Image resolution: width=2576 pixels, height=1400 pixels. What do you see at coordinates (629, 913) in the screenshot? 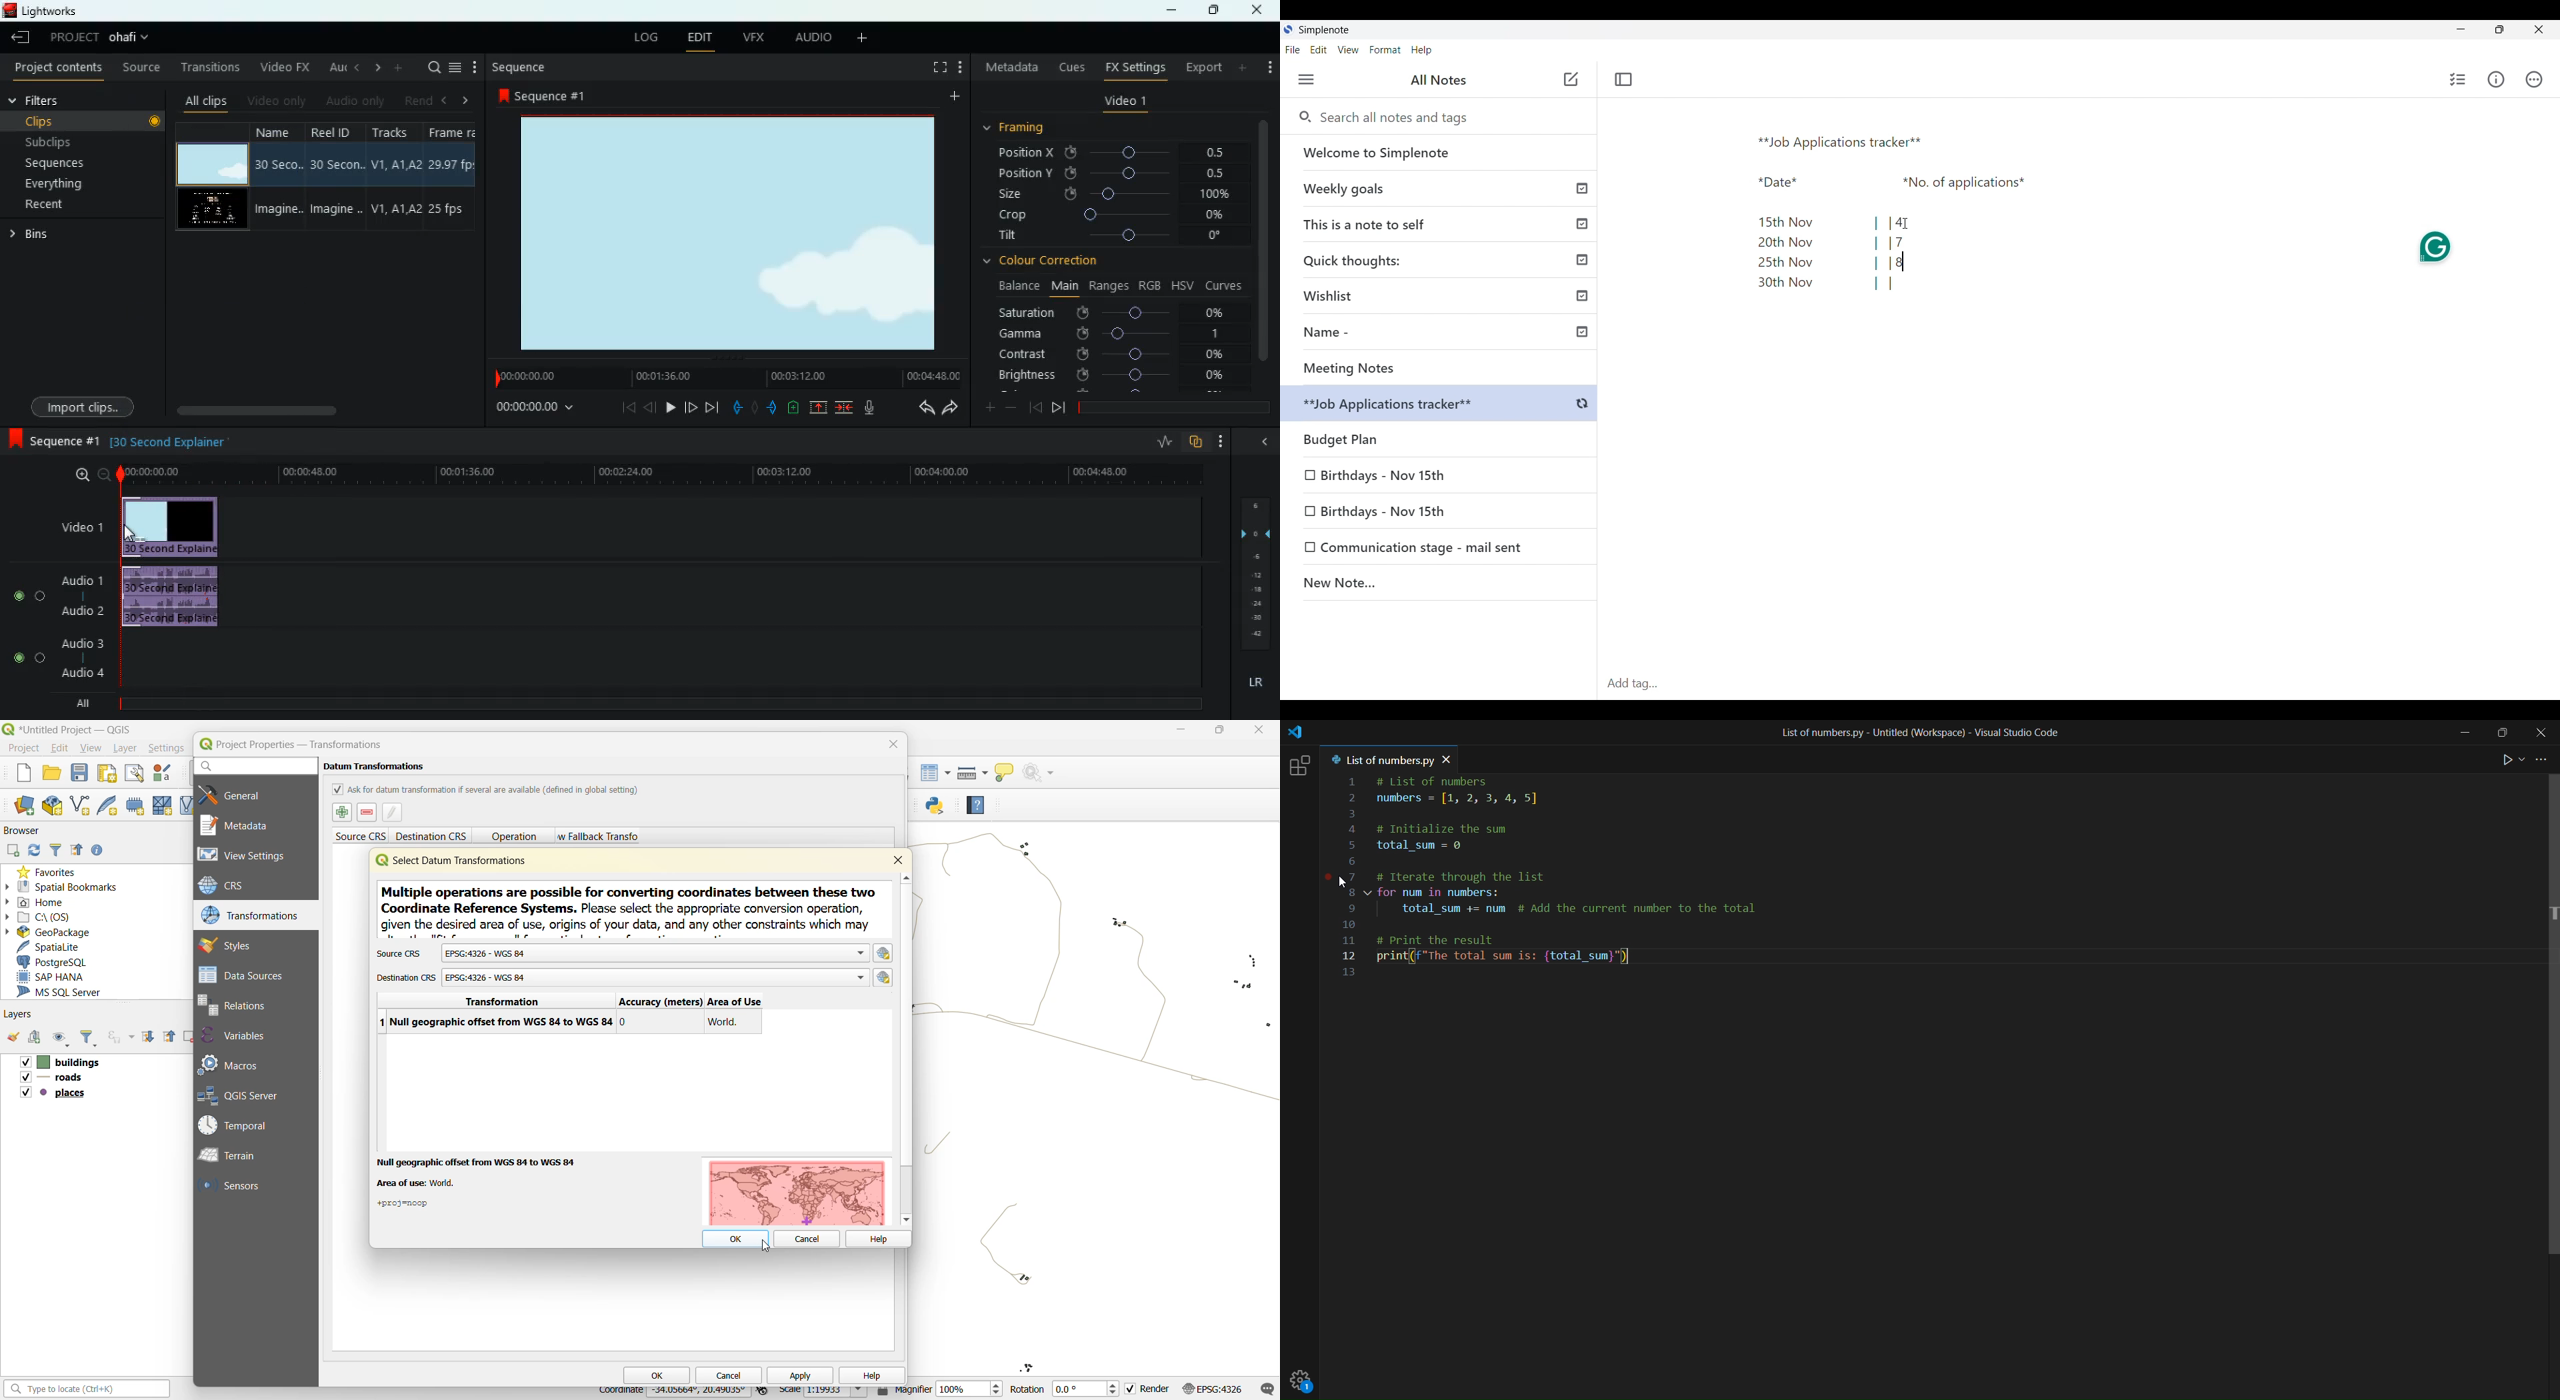
I see `metadata` at bounding box center [629, 913].